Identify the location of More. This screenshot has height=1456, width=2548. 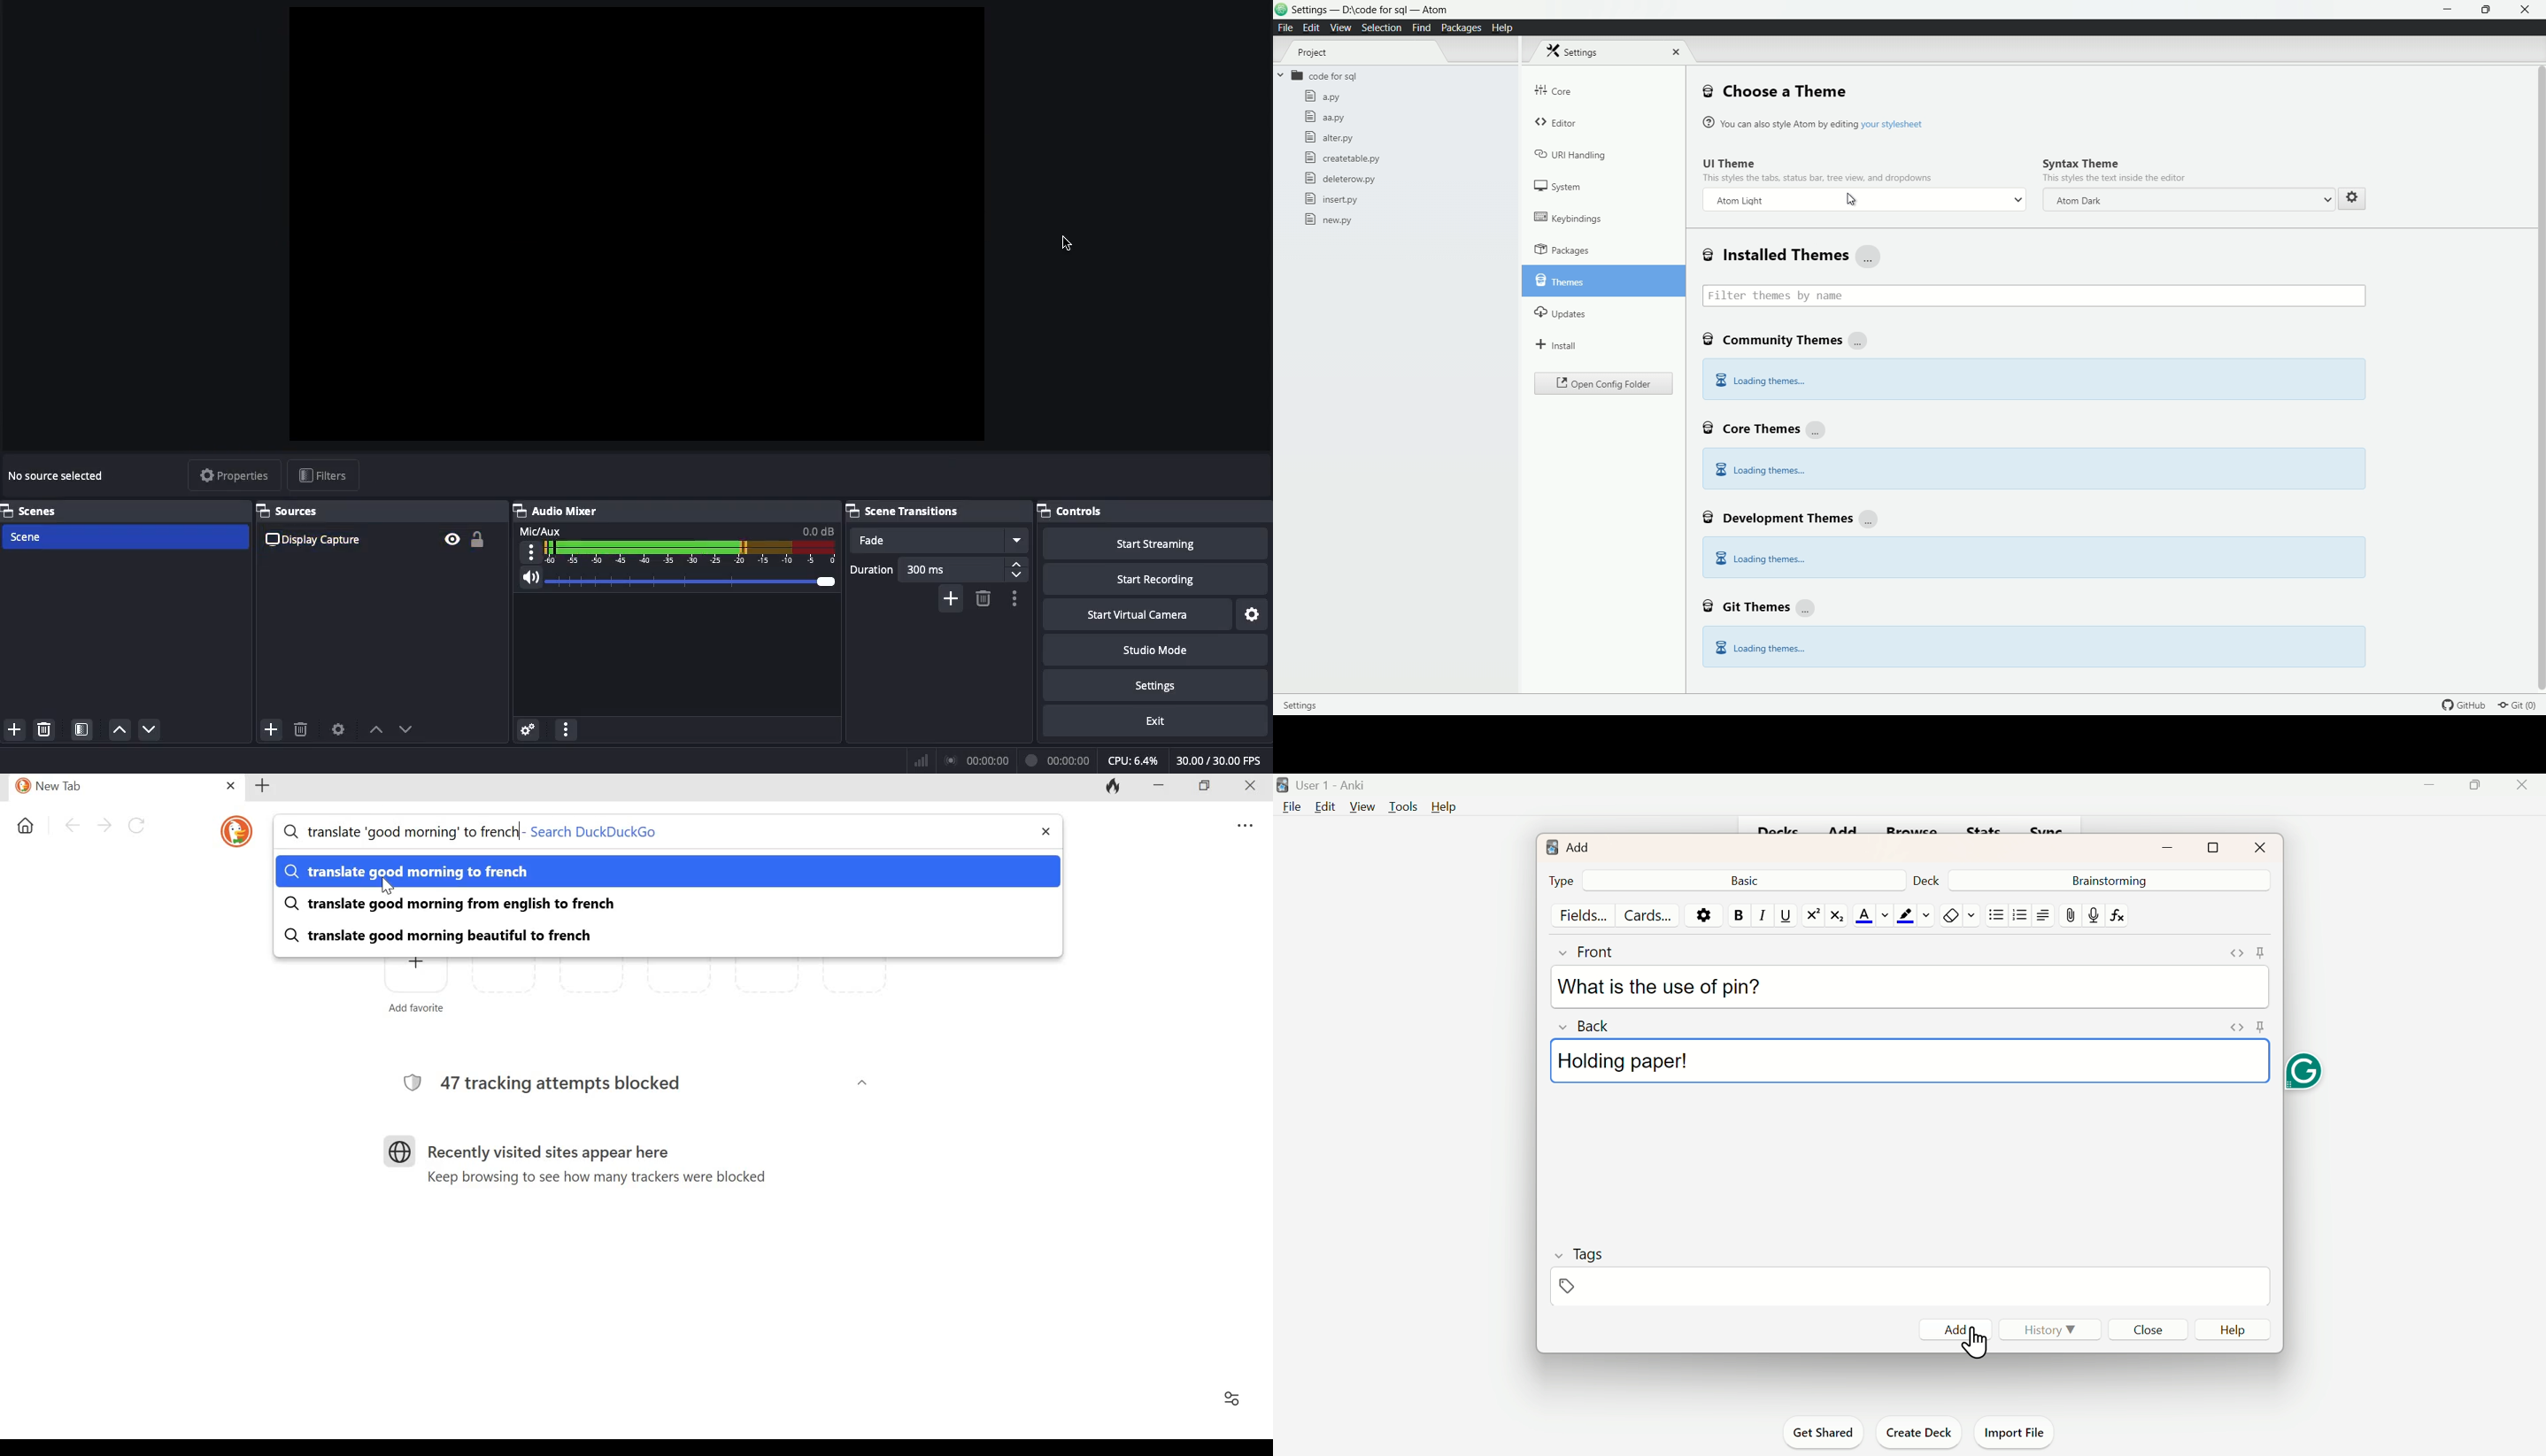
(565, 732).